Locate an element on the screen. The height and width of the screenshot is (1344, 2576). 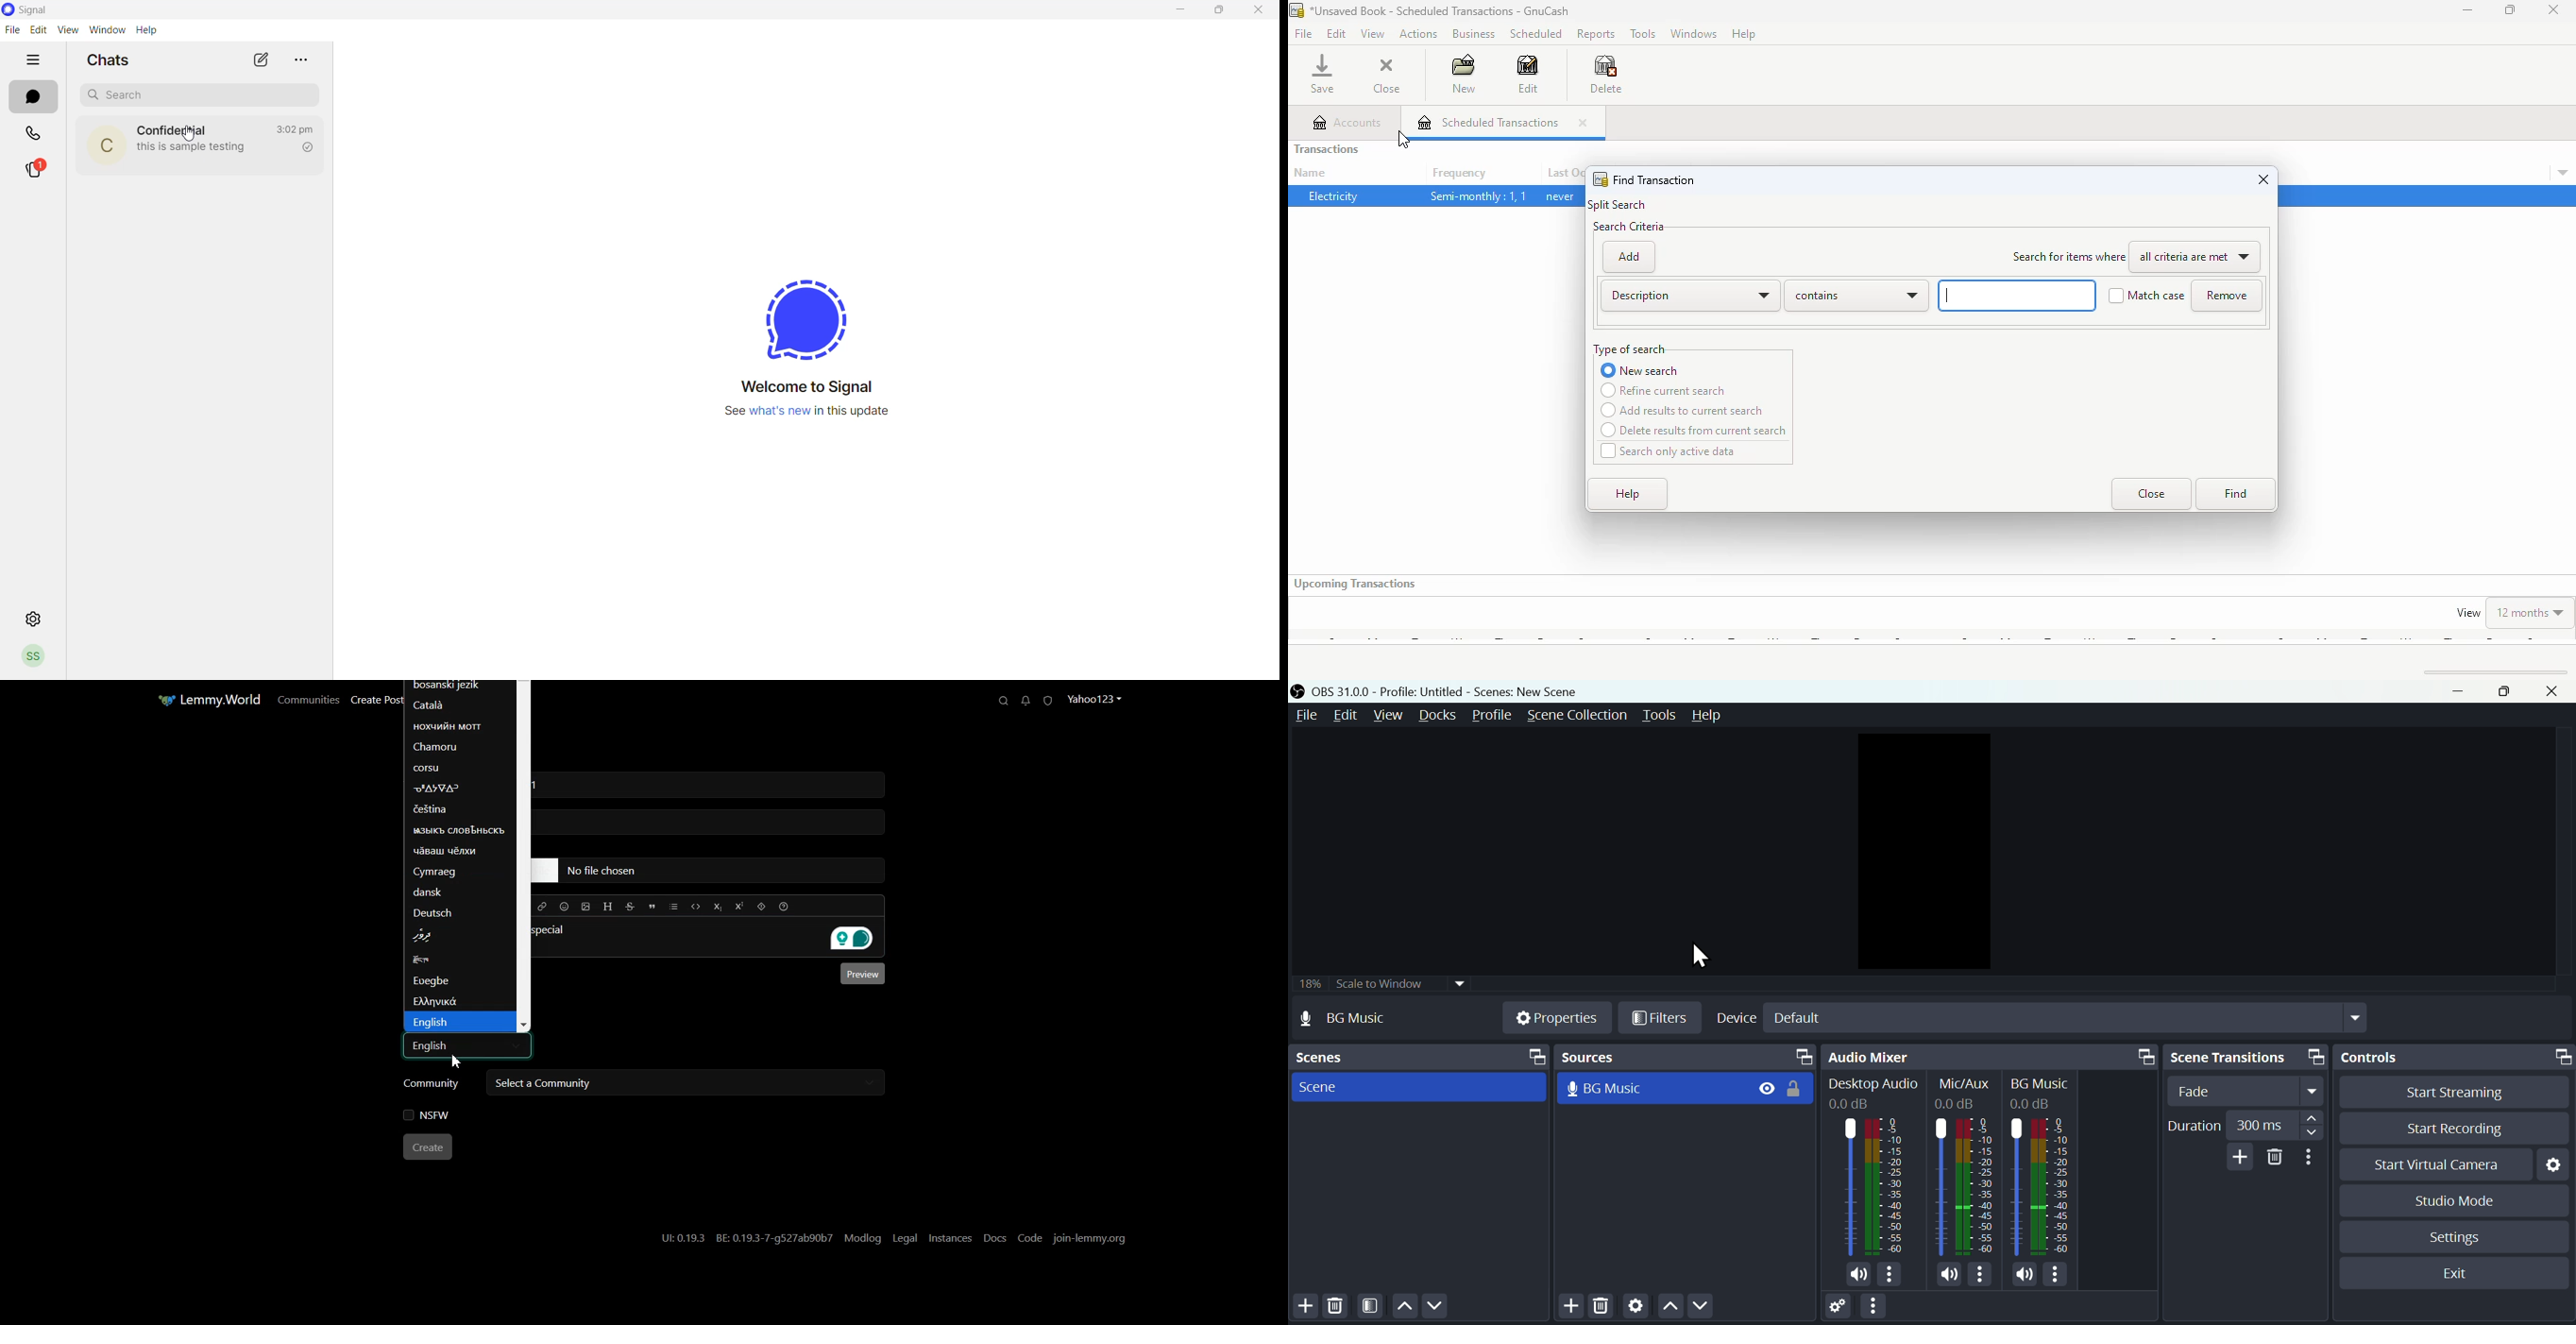
new updates information is located at coordinates (809, 417).